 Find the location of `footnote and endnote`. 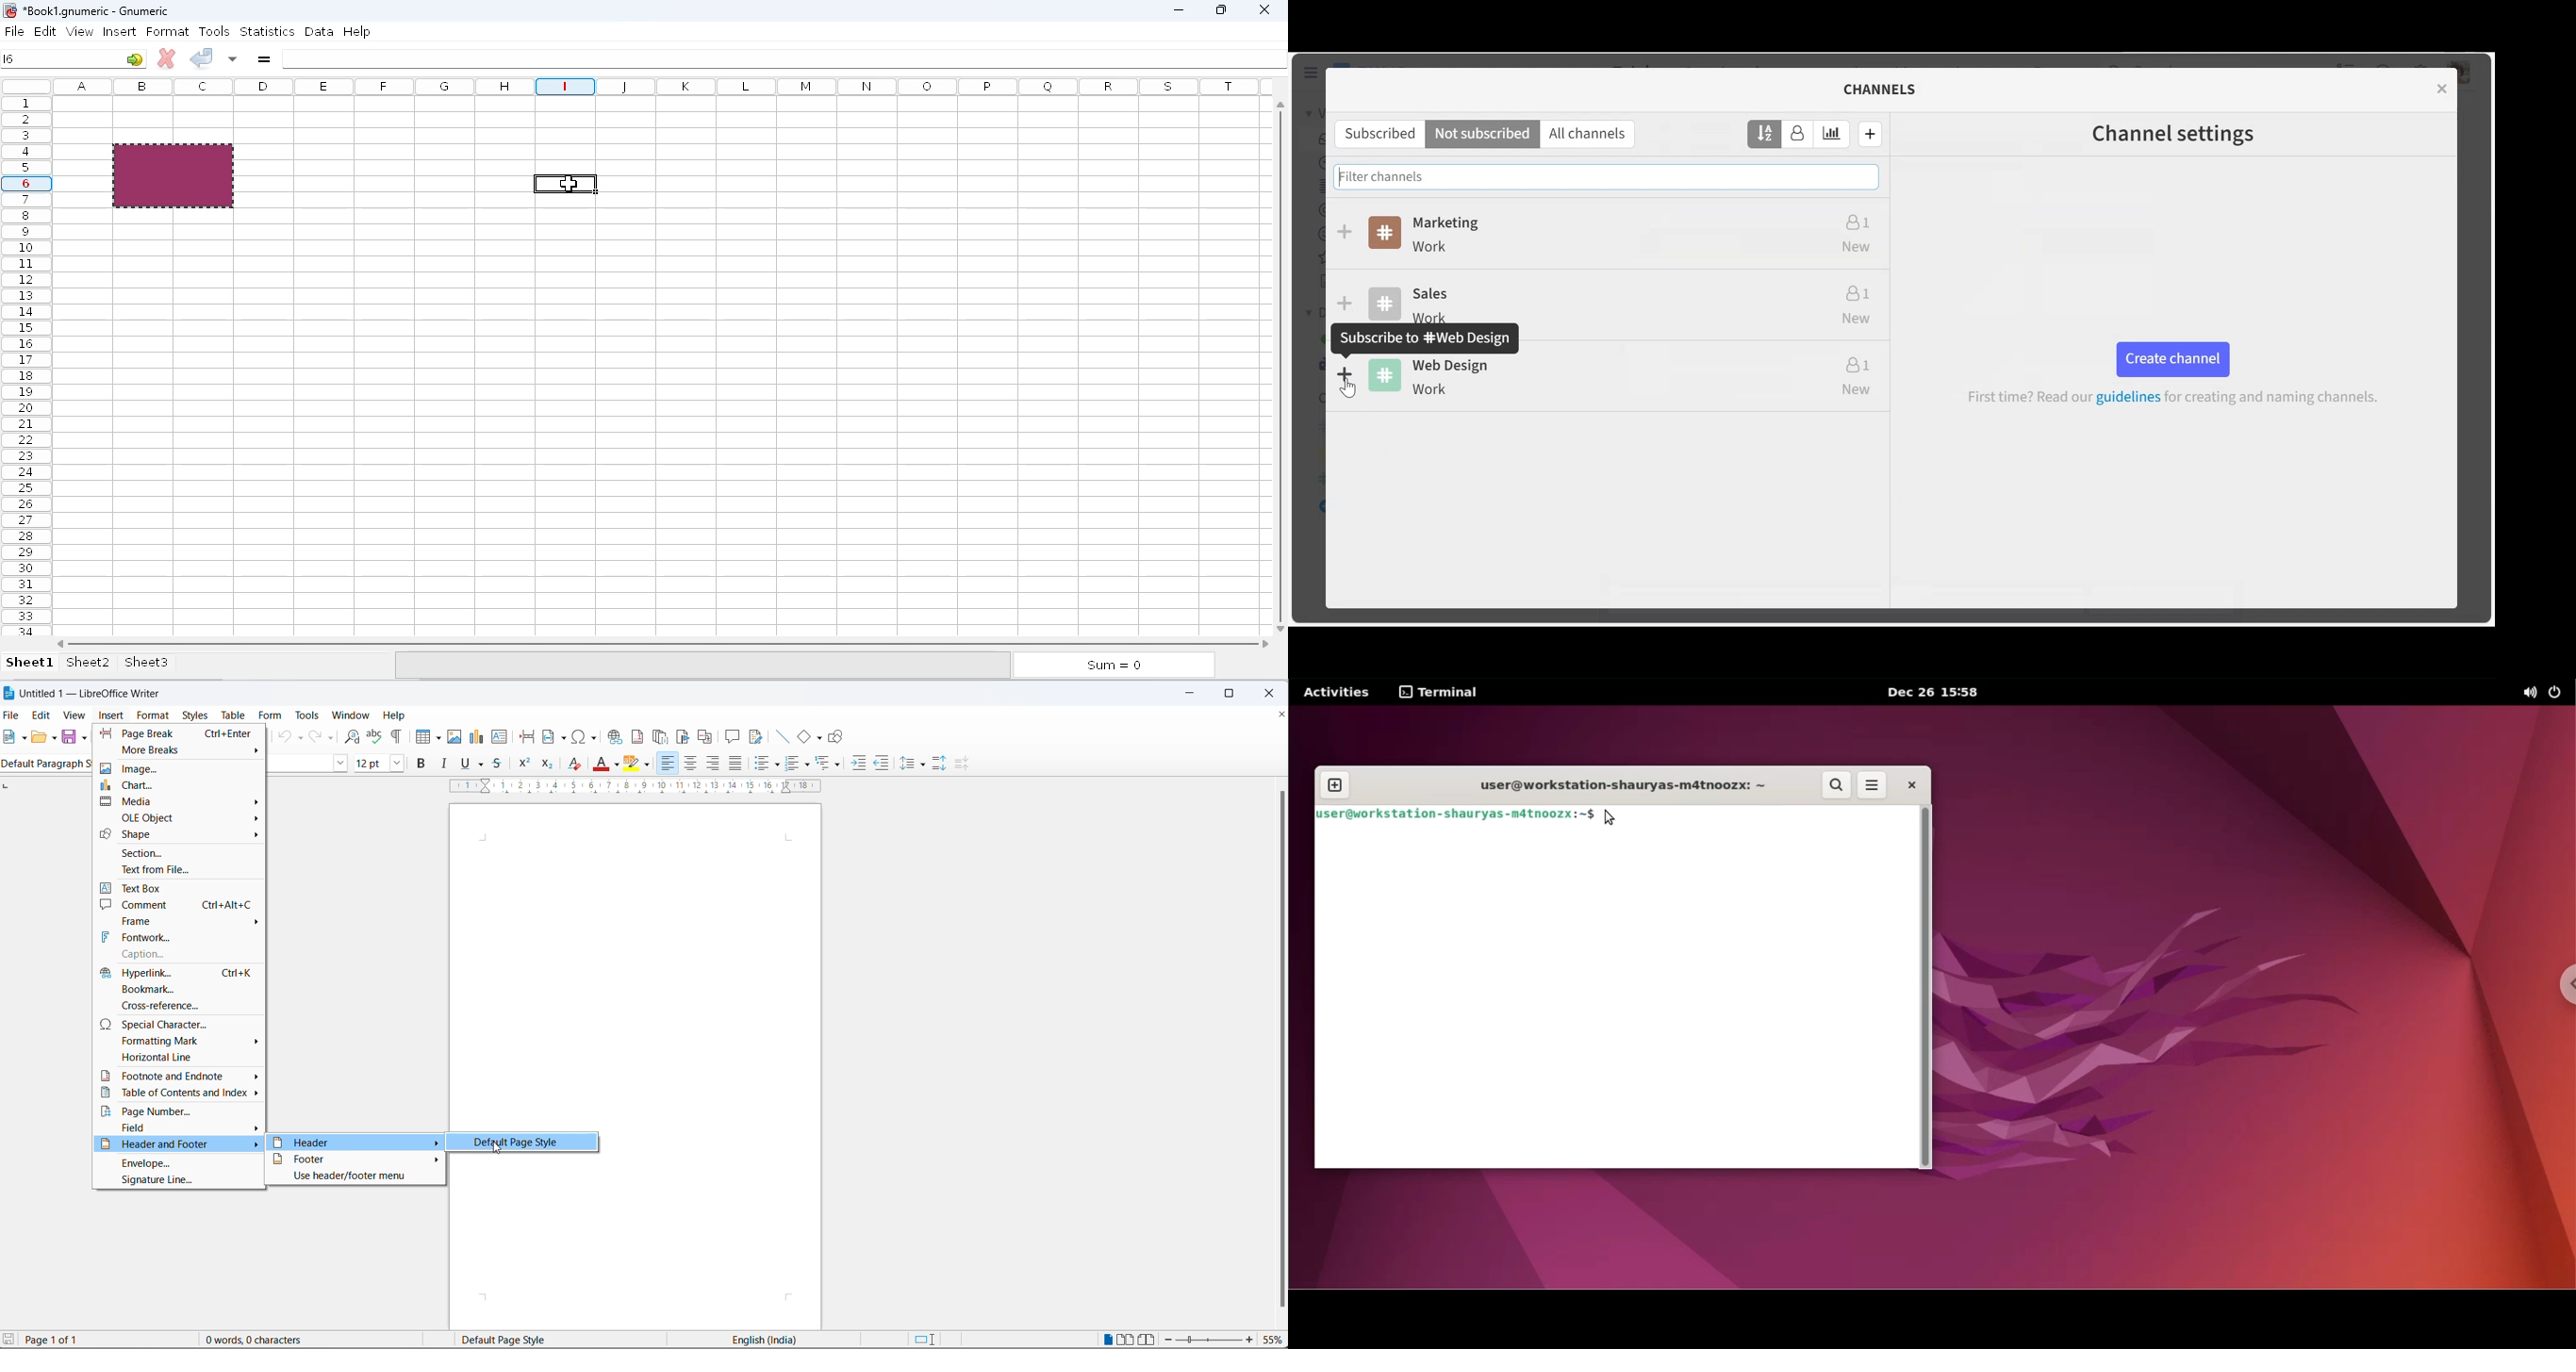

footnote and endnote is located at coordinates (180, 1076).